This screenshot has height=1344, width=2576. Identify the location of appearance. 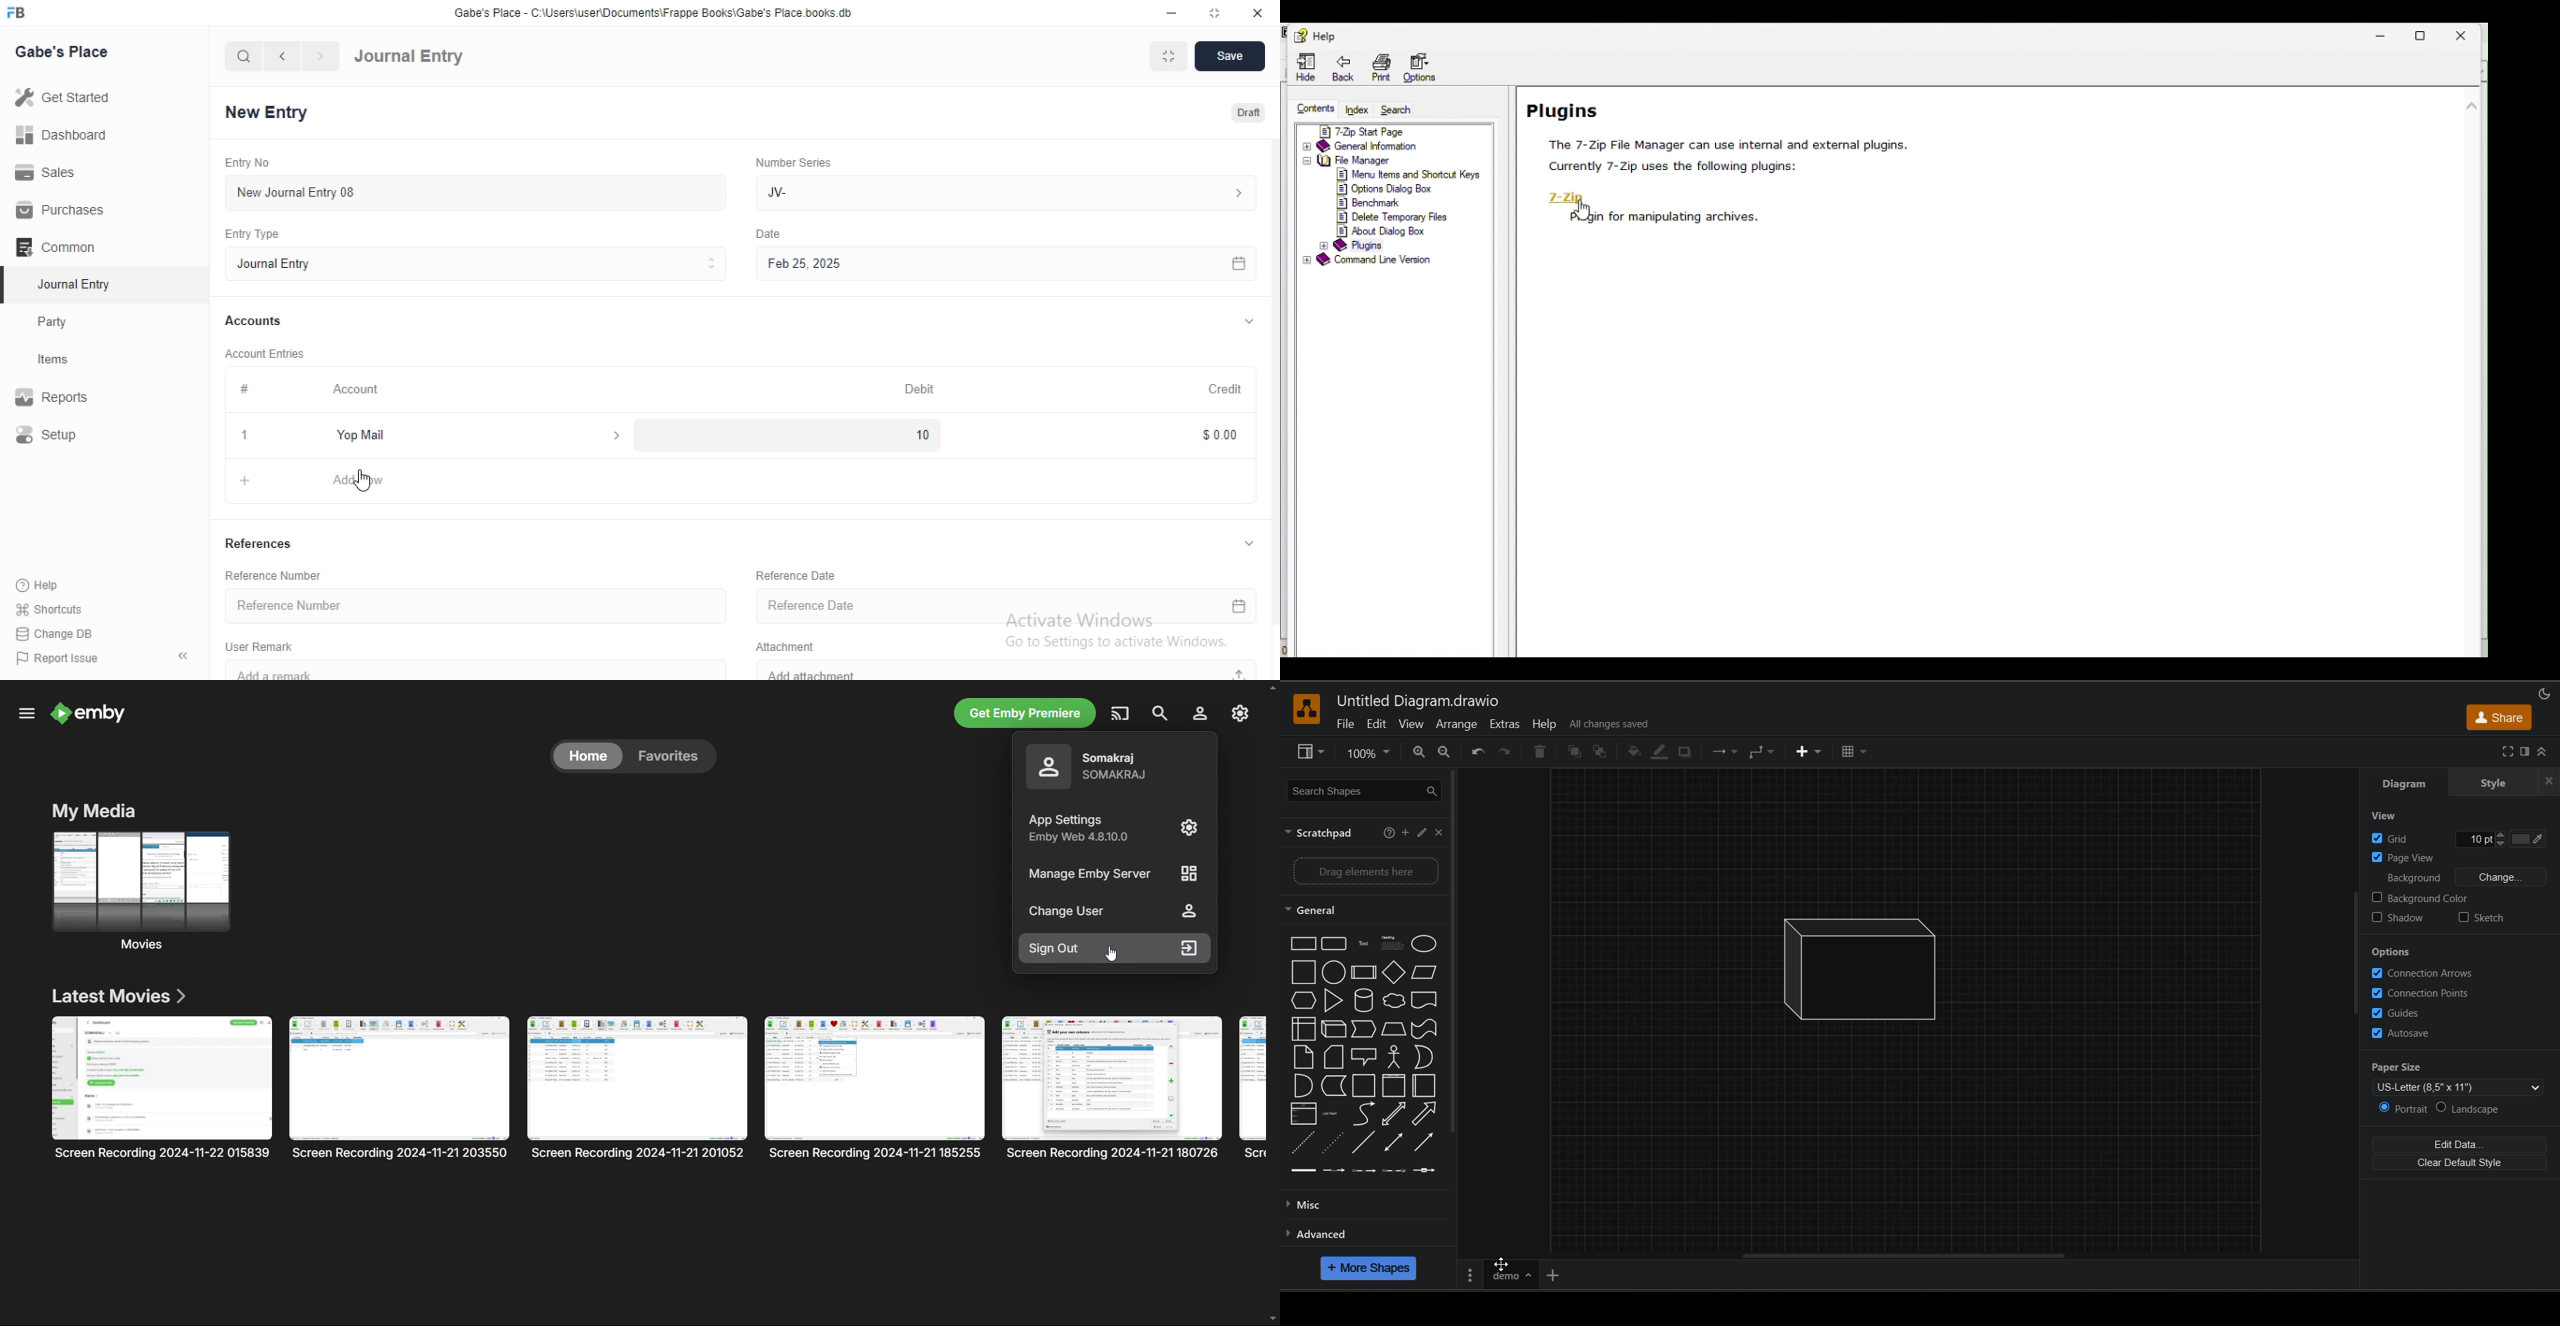
(2545, 693).